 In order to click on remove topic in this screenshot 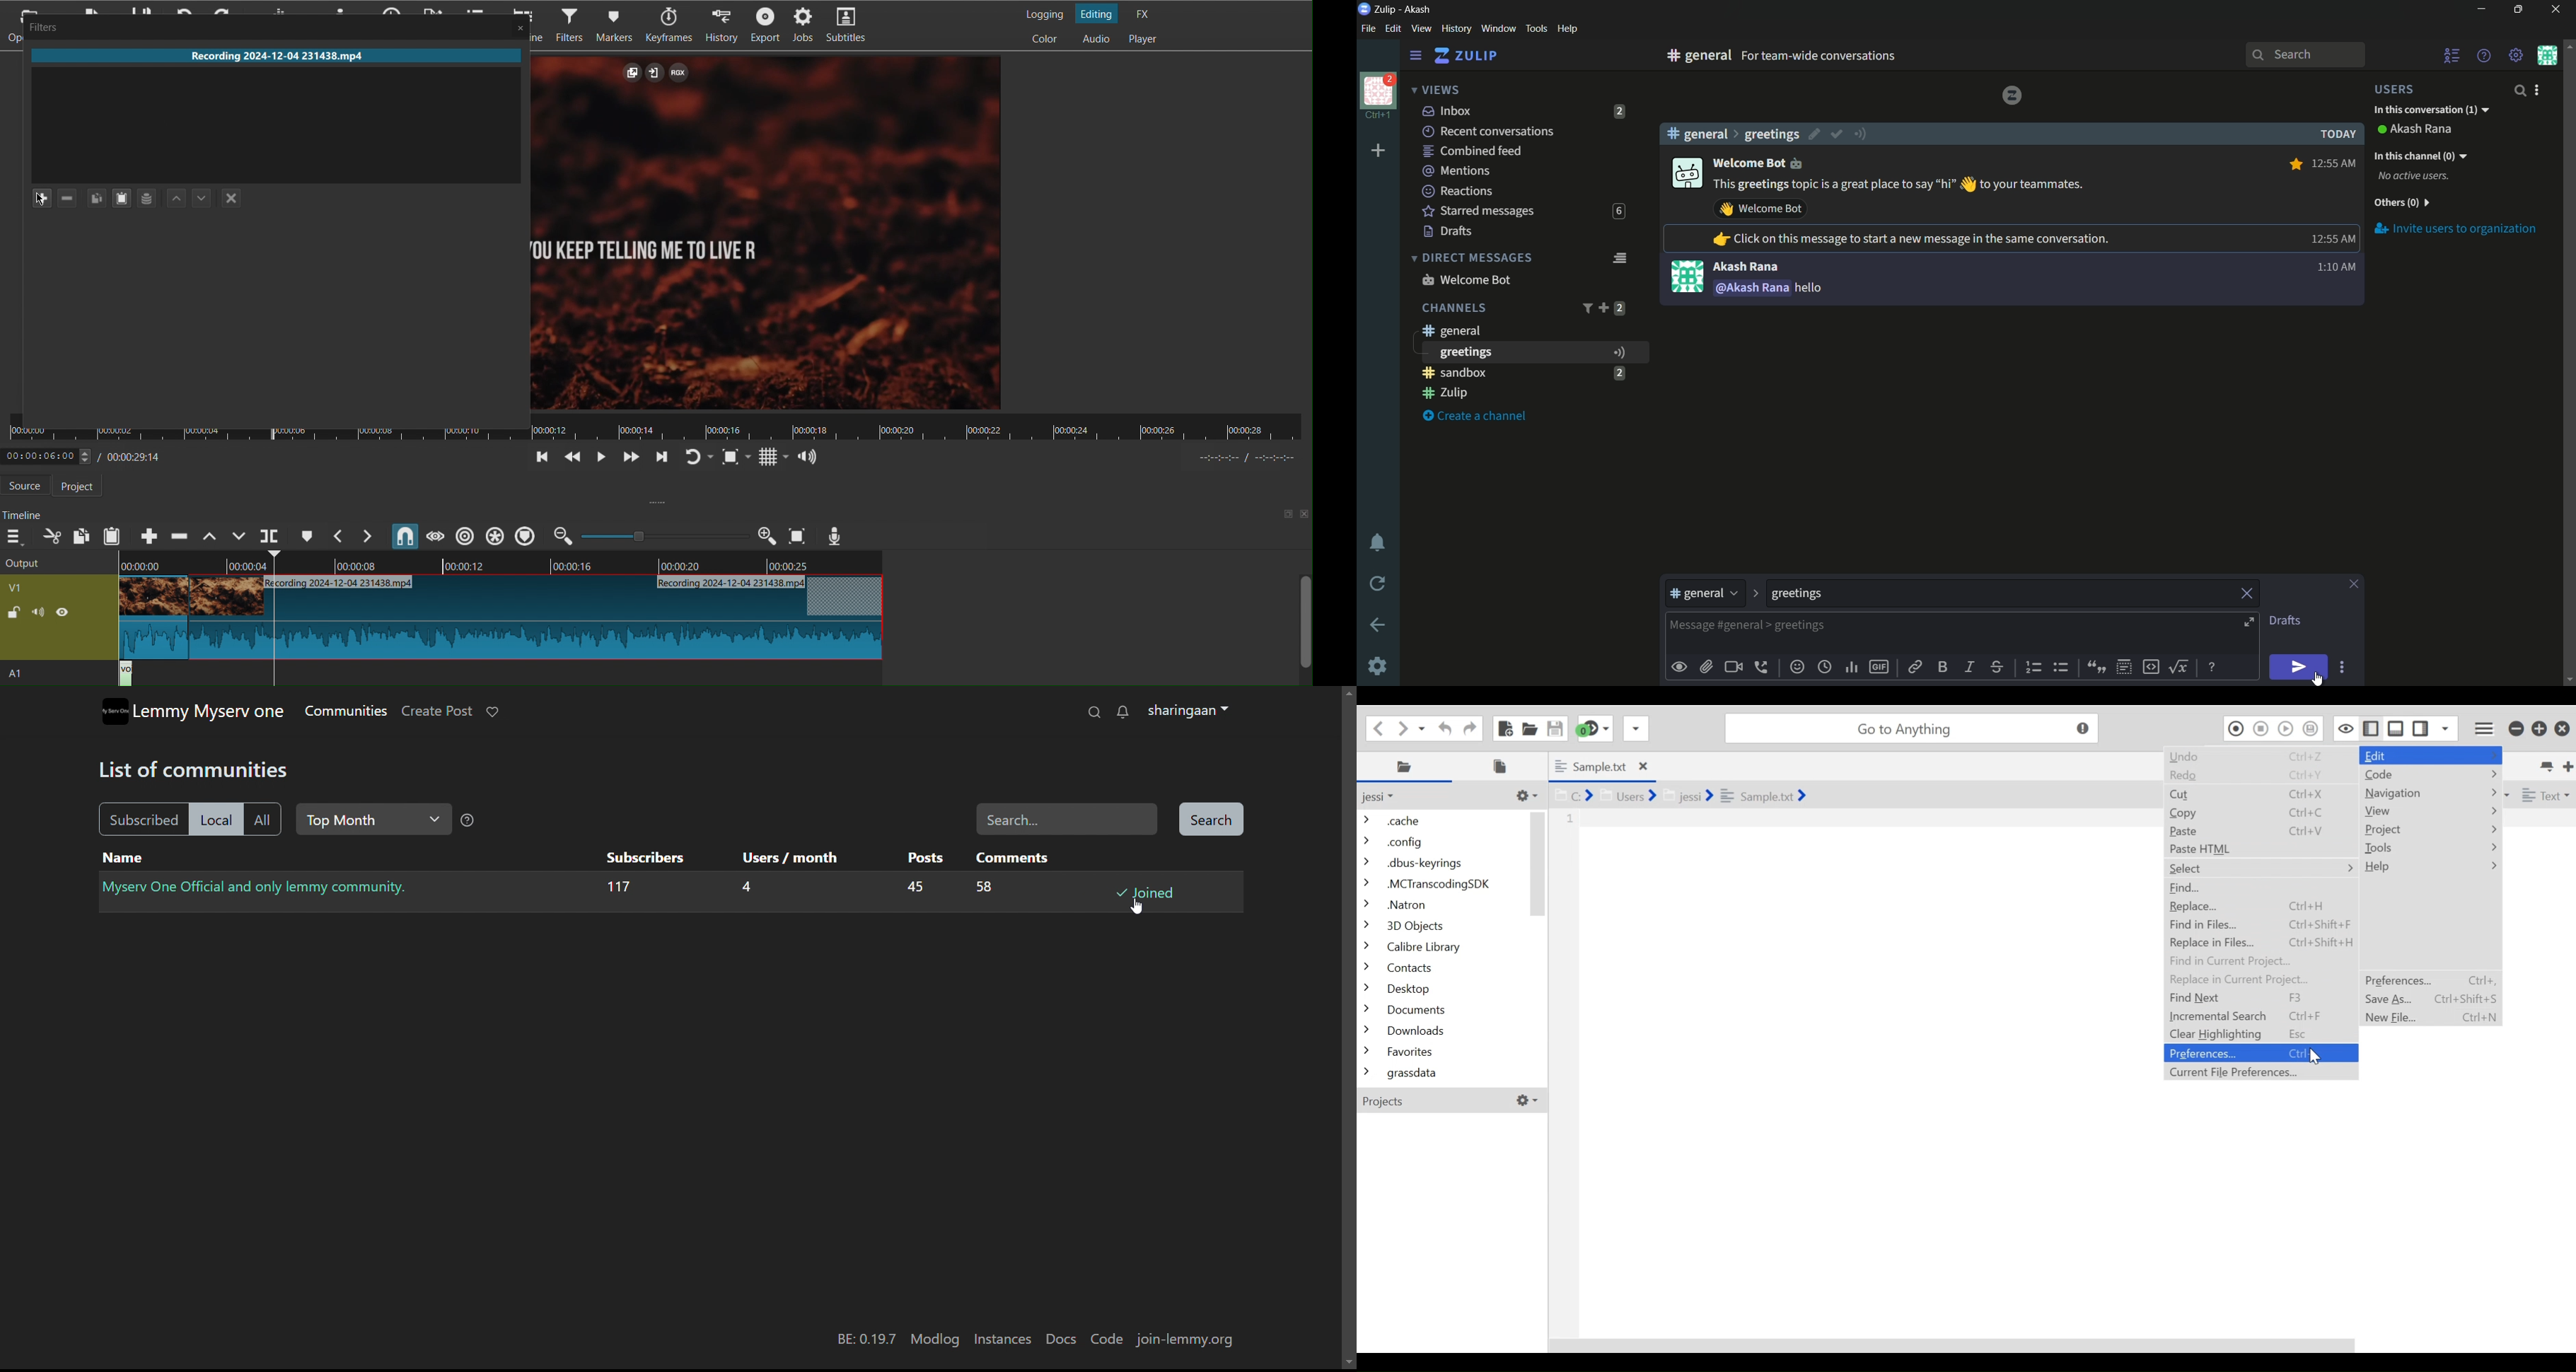, I will do `click(2249, 592)`.